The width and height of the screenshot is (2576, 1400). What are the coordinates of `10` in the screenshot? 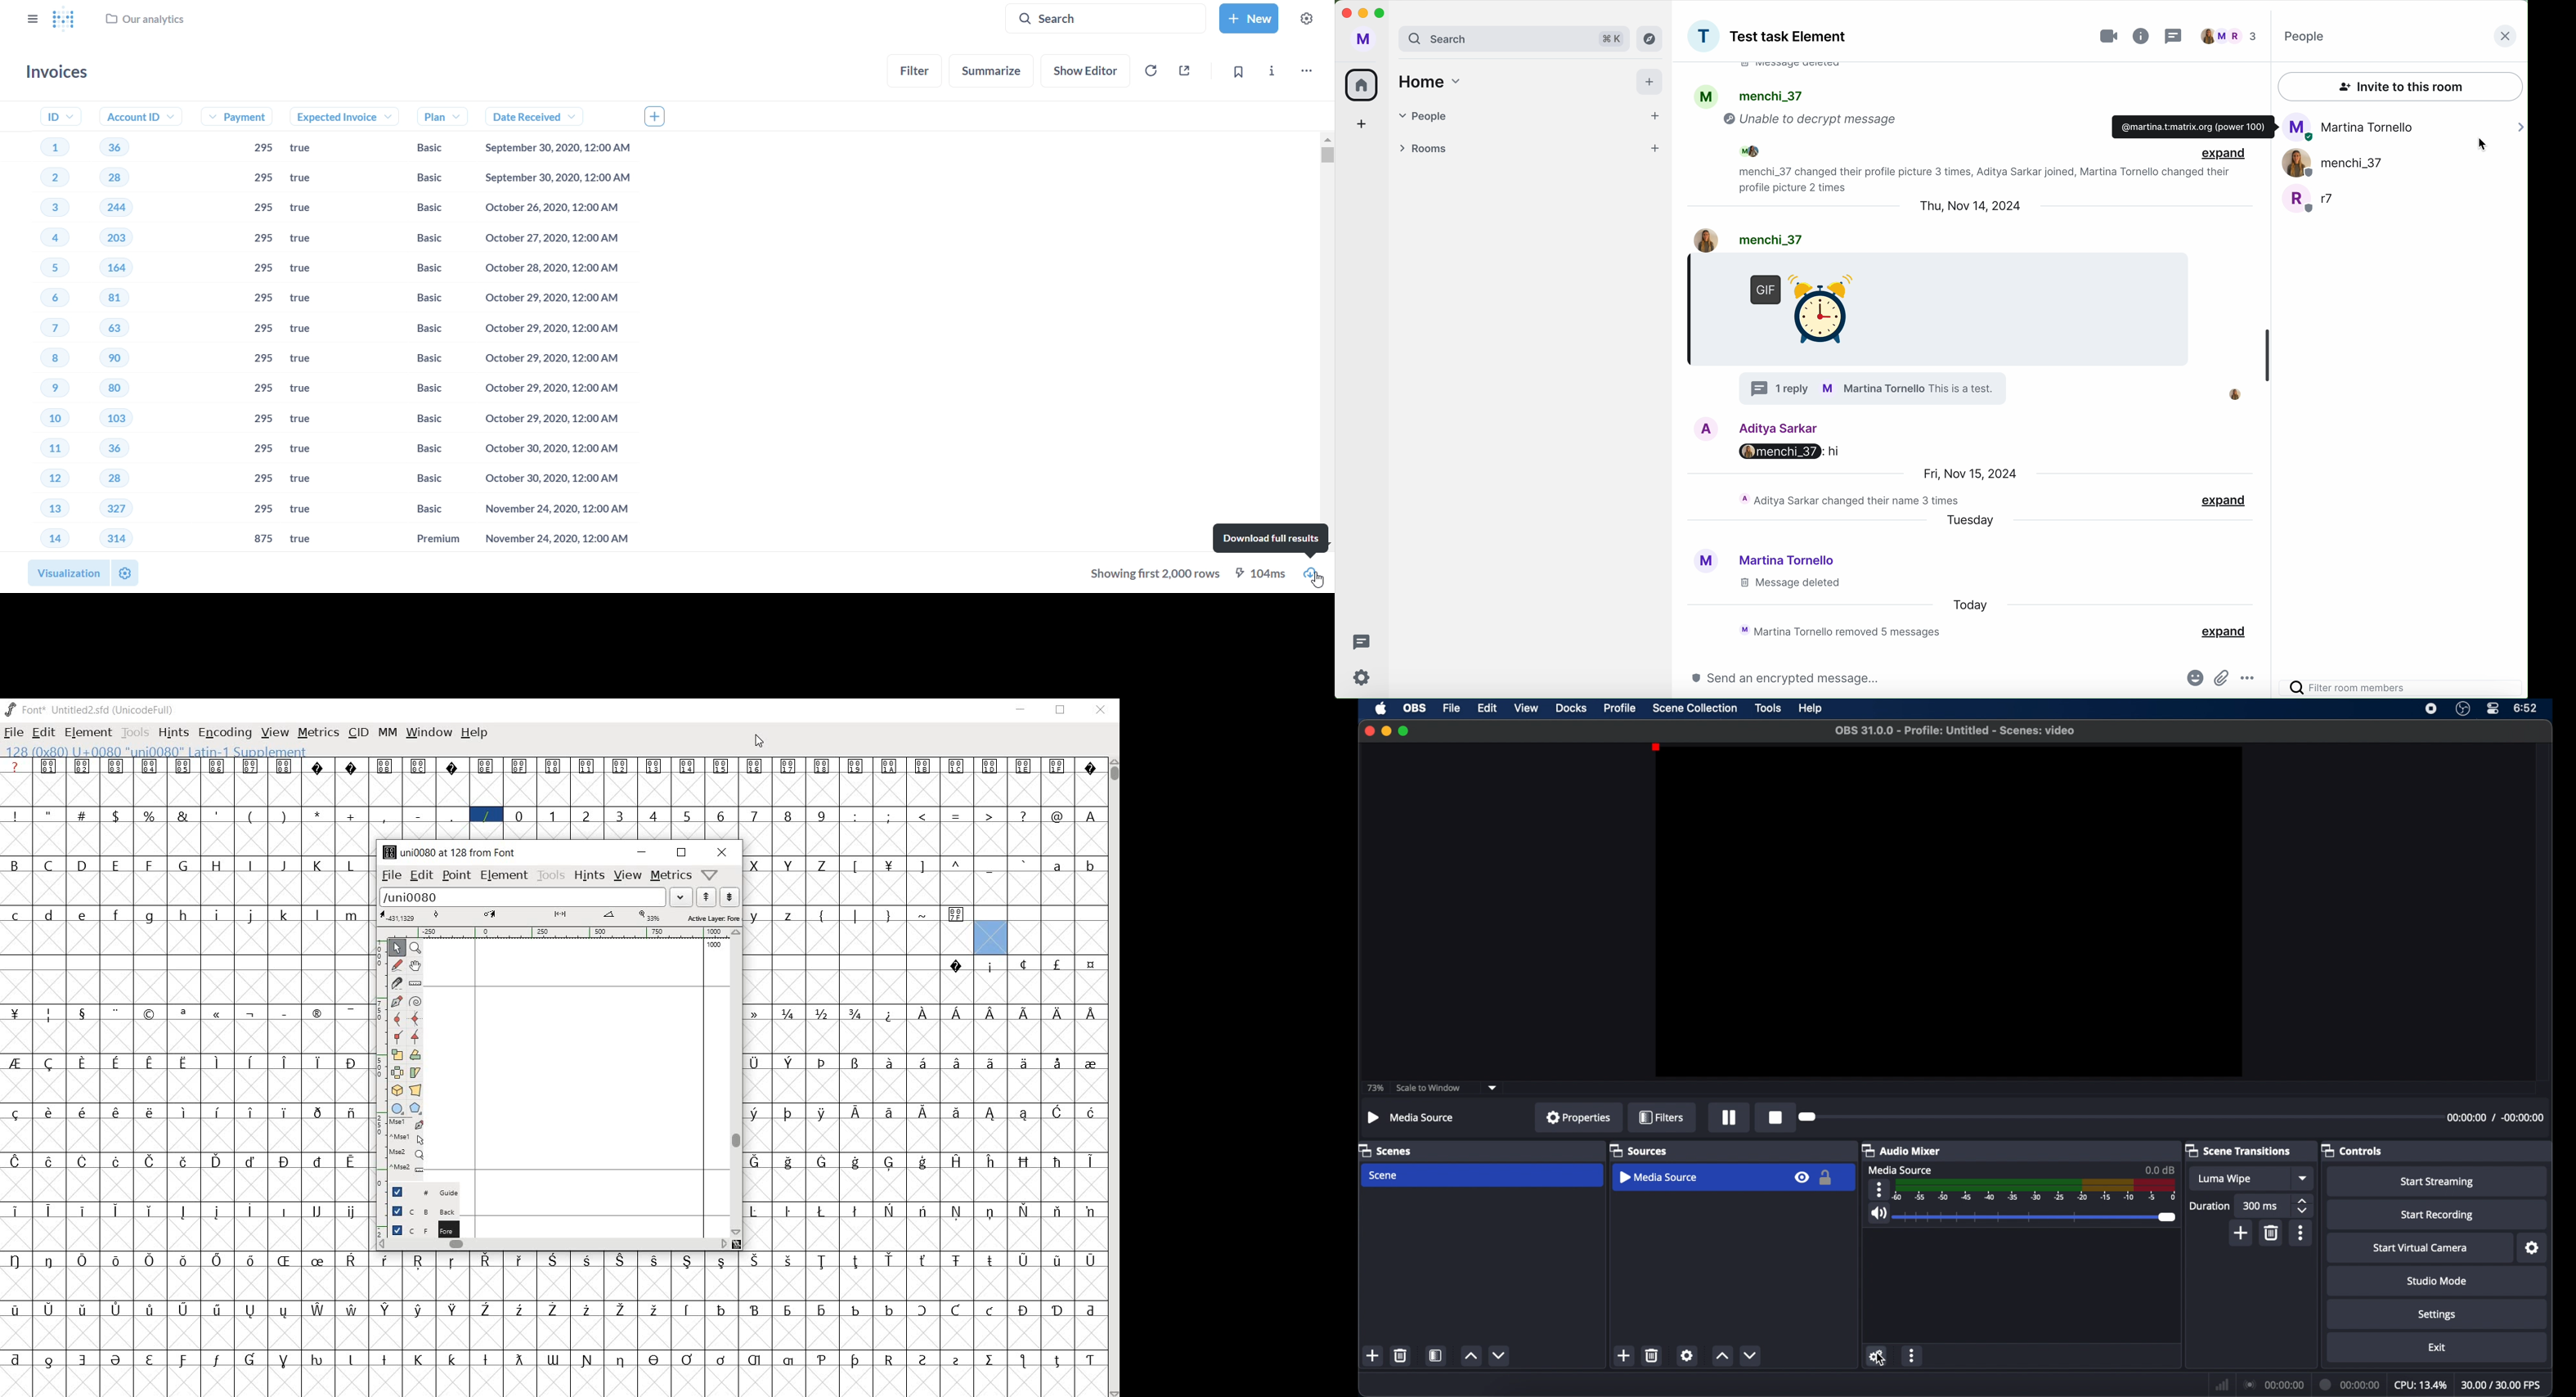 It's located at (42, 422).